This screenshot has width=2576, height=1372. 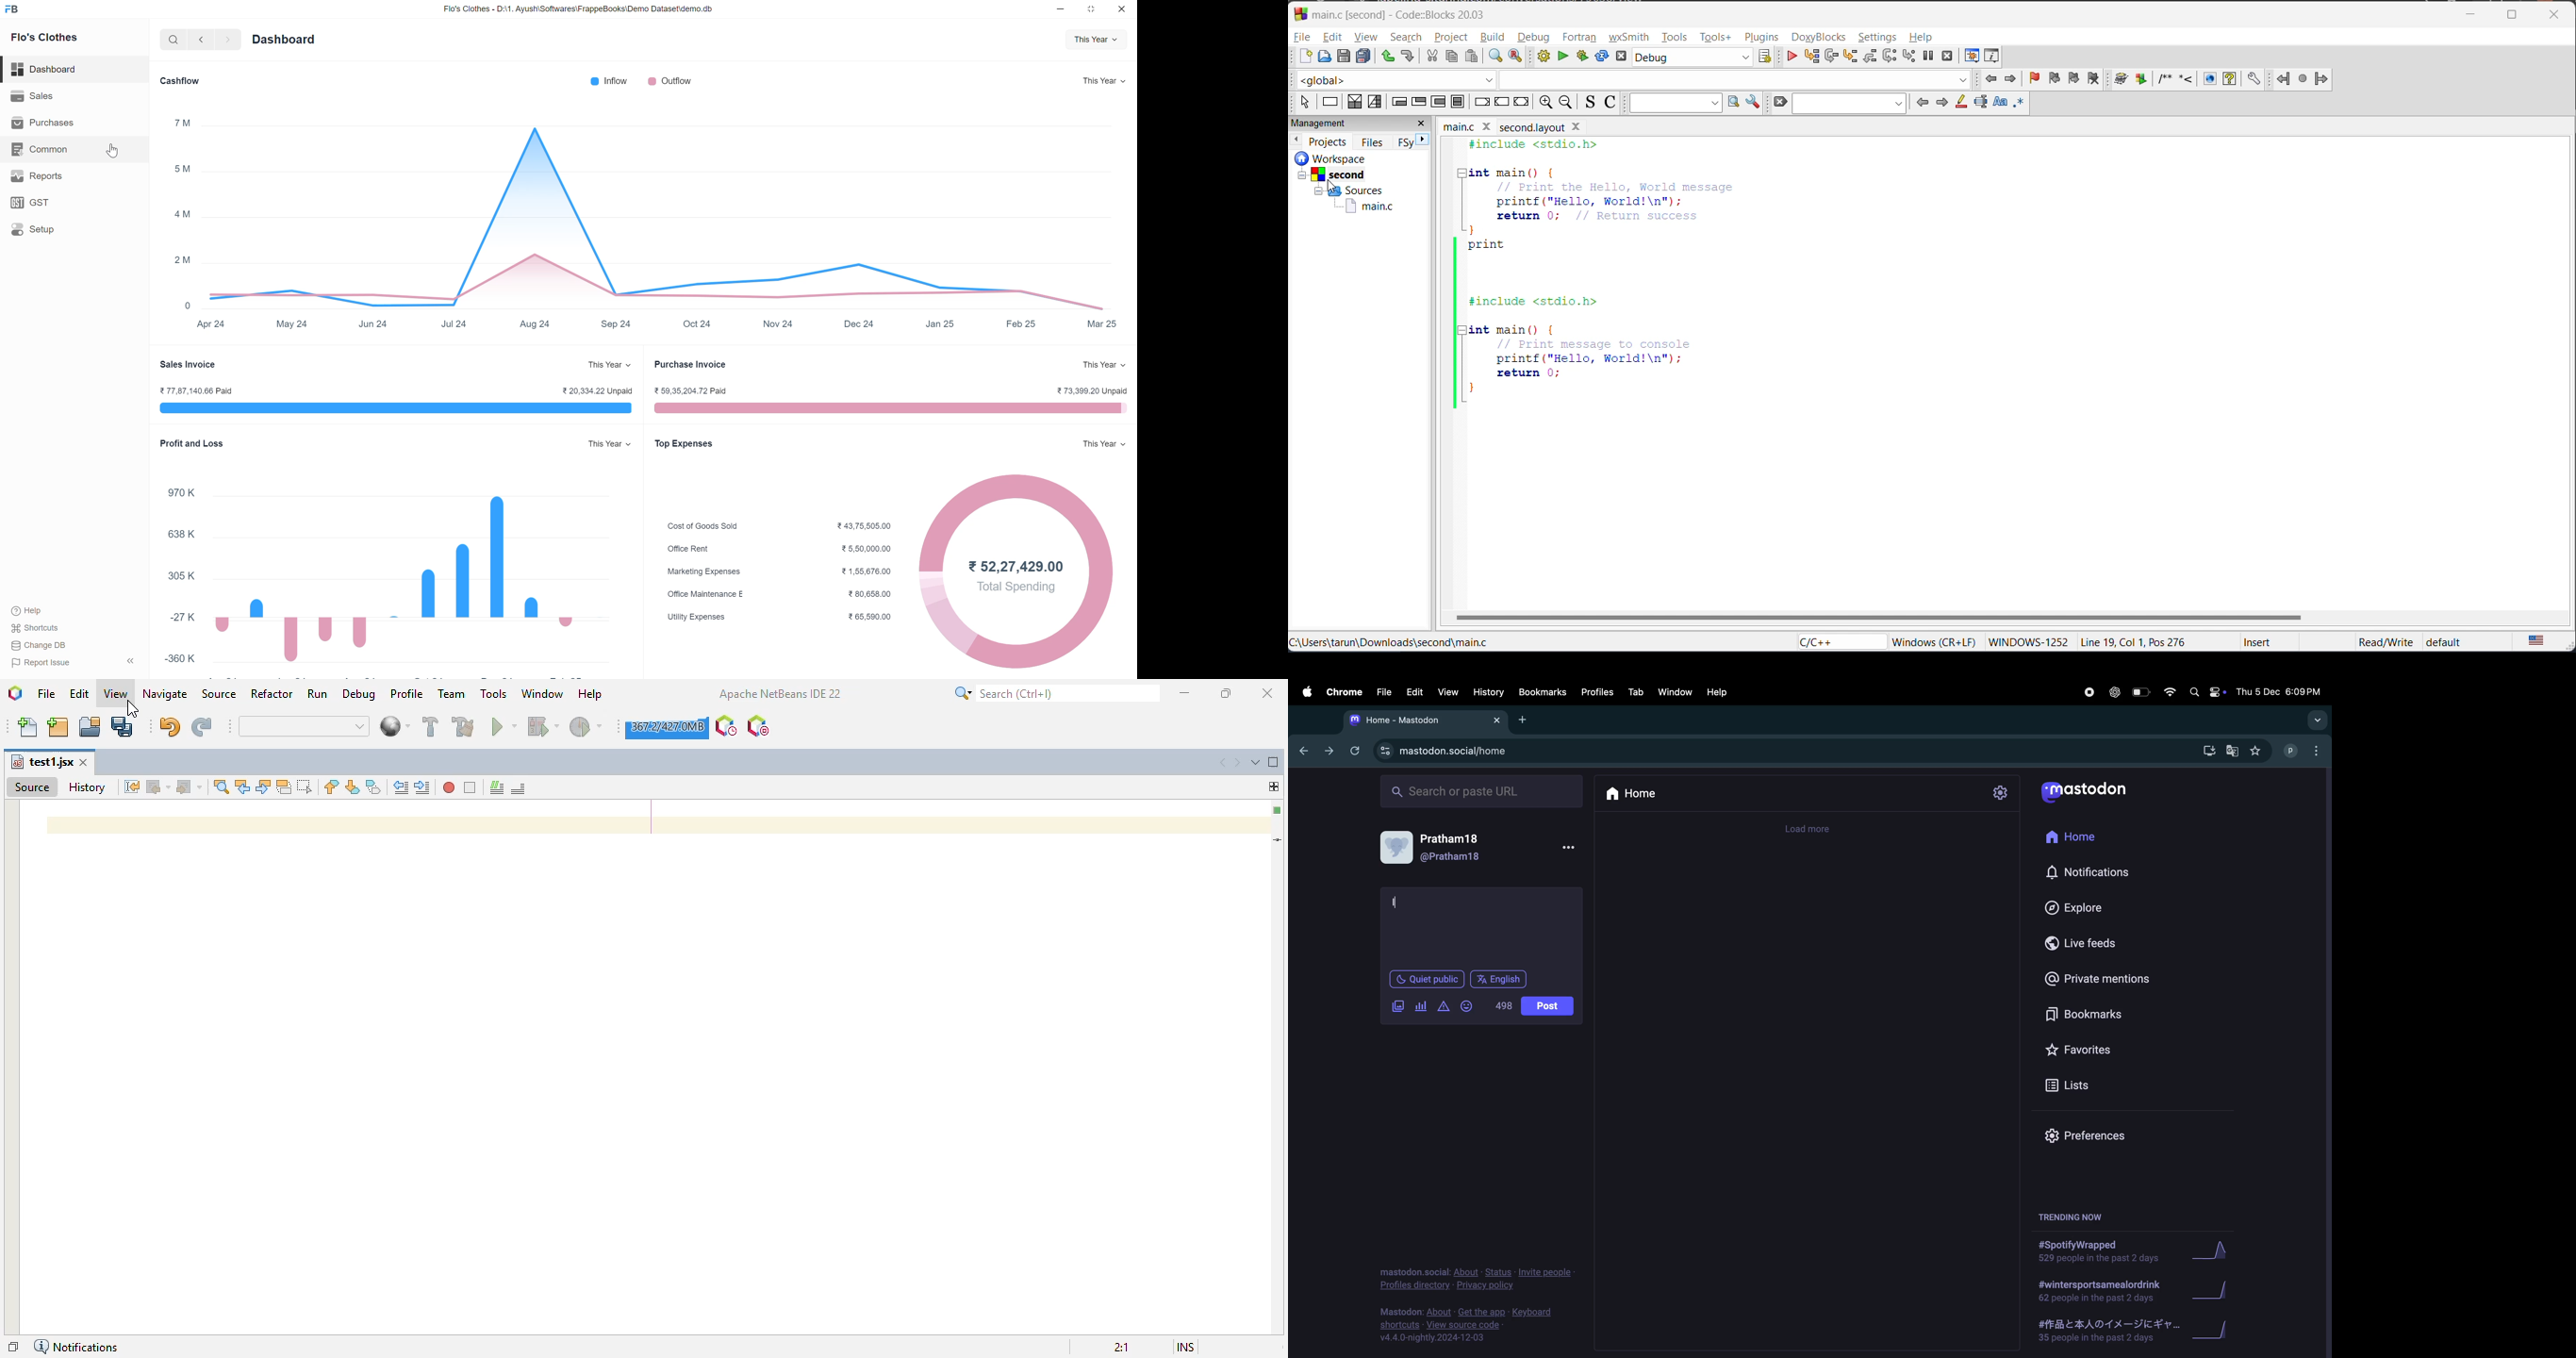 What do you see at coordinates (1841, 645) in the screenshot?
I see `language` at bounding box center [1841, 645].